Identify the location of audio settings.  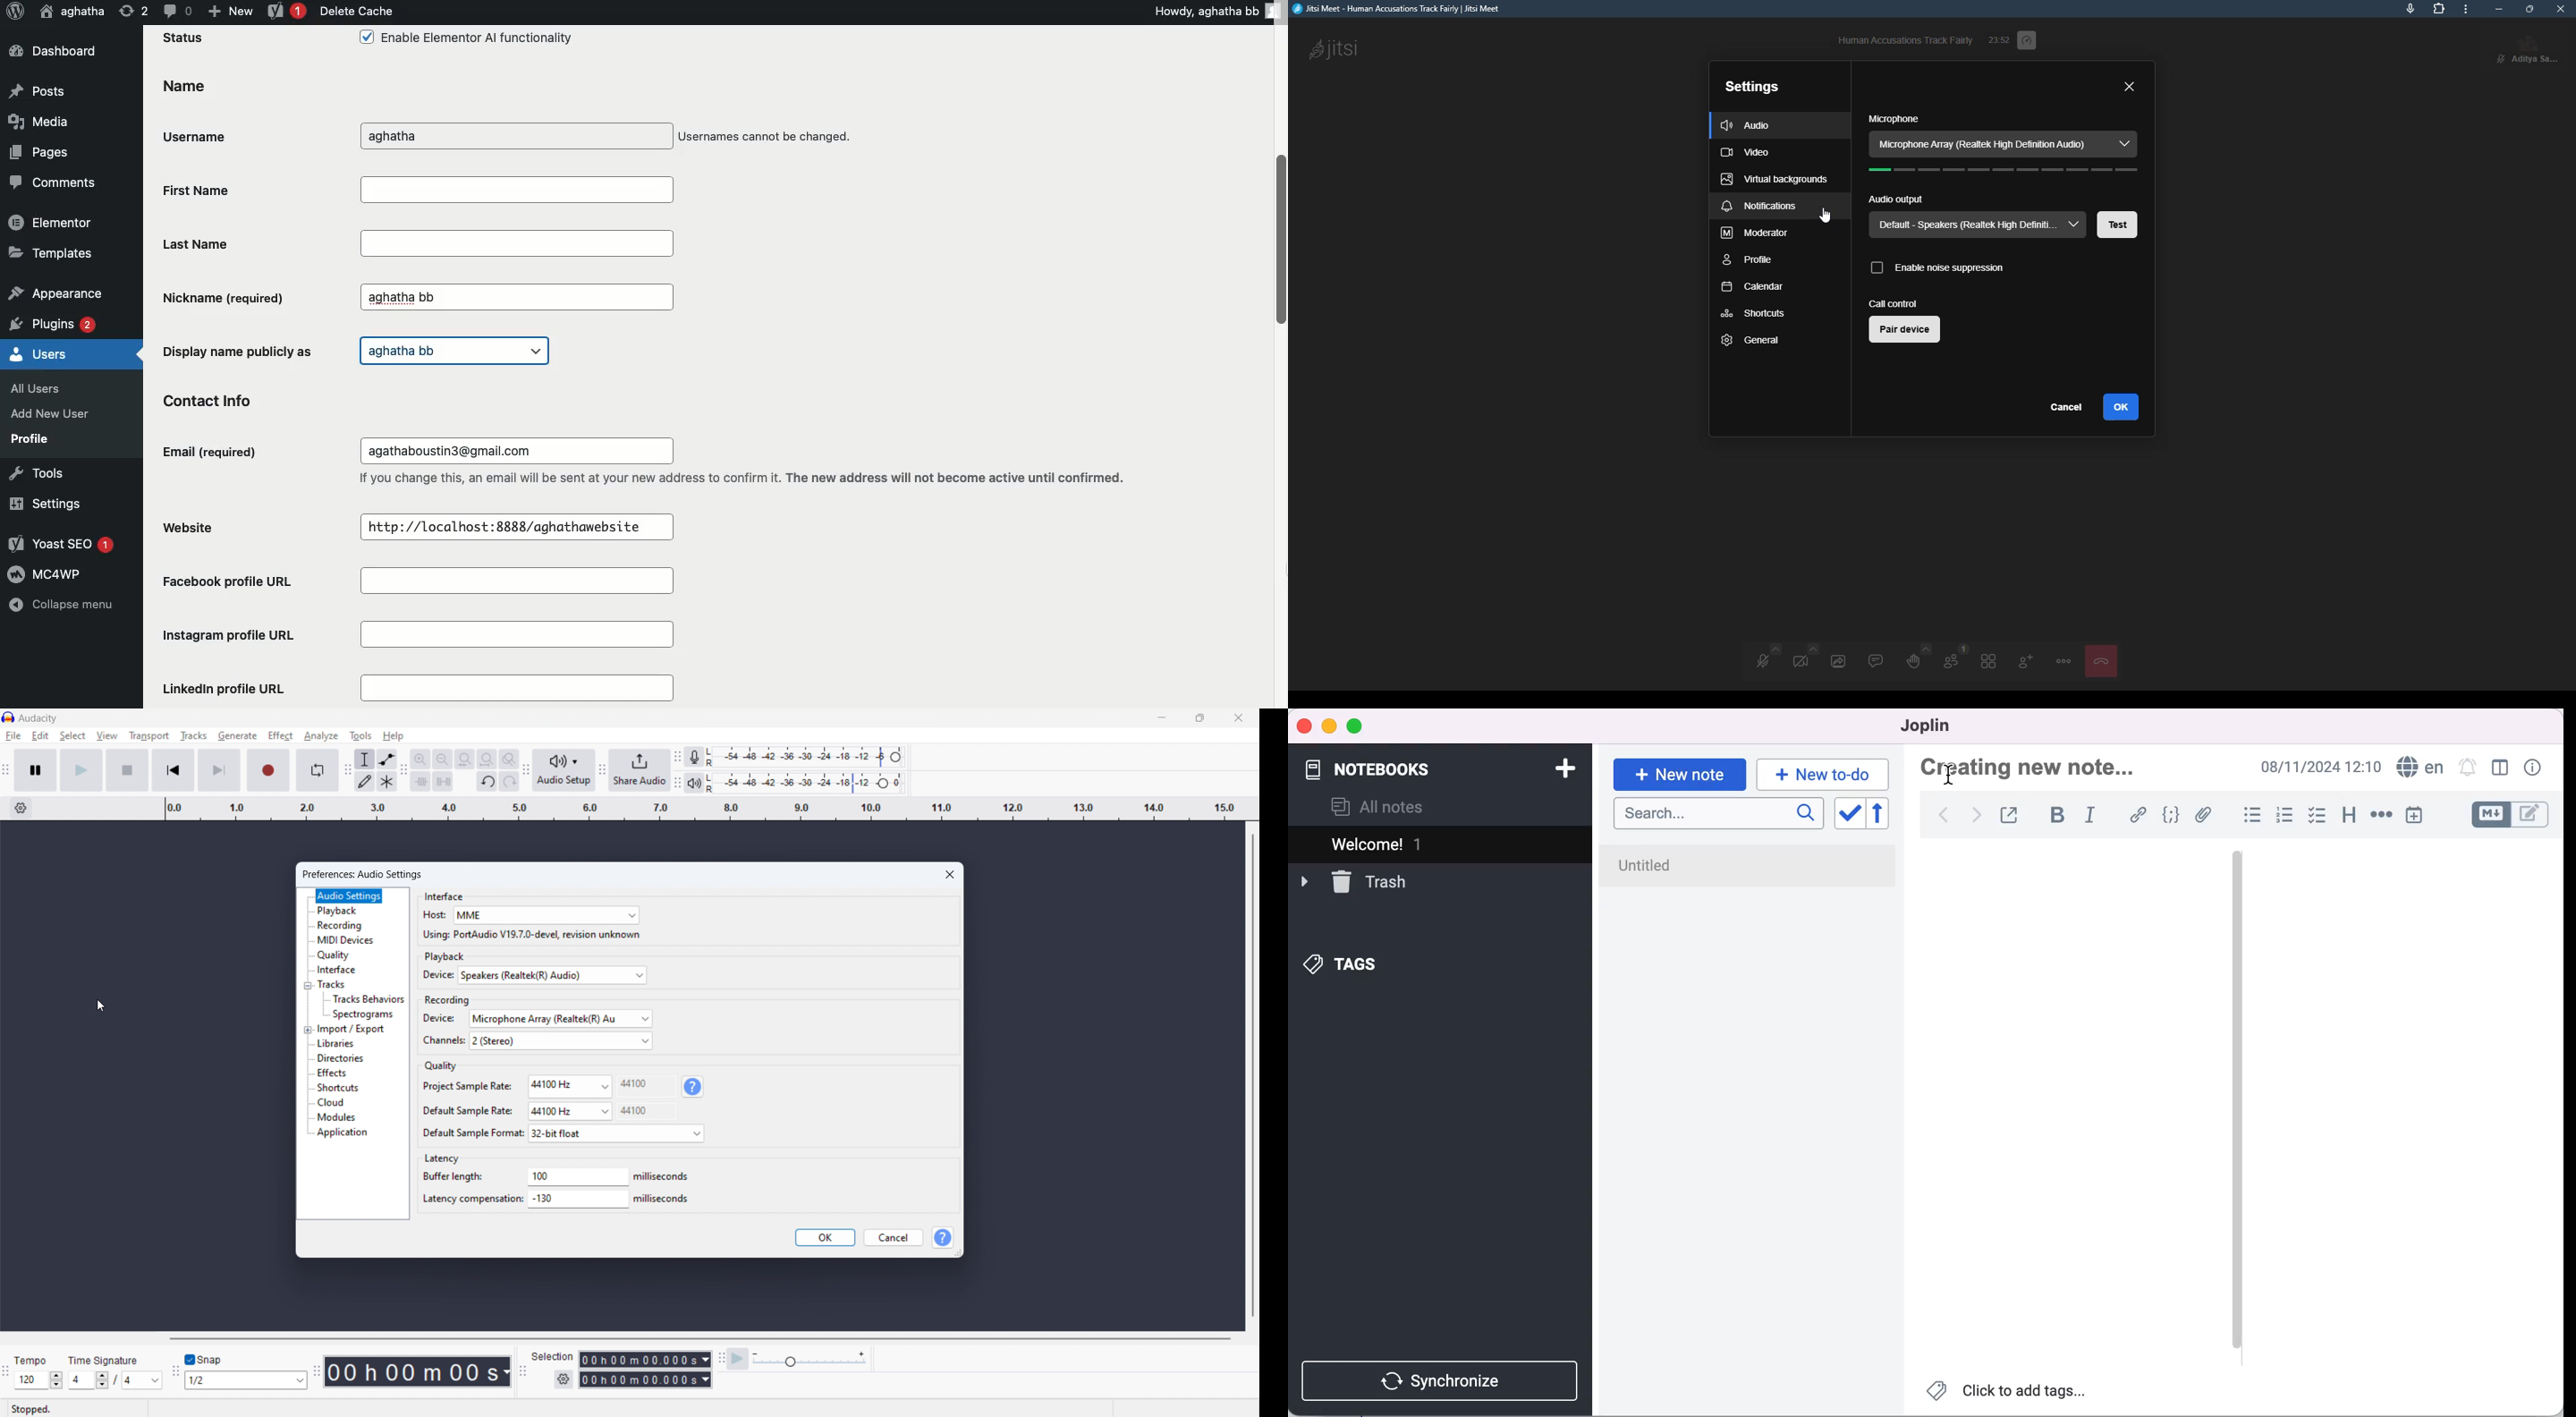
(350, 896).